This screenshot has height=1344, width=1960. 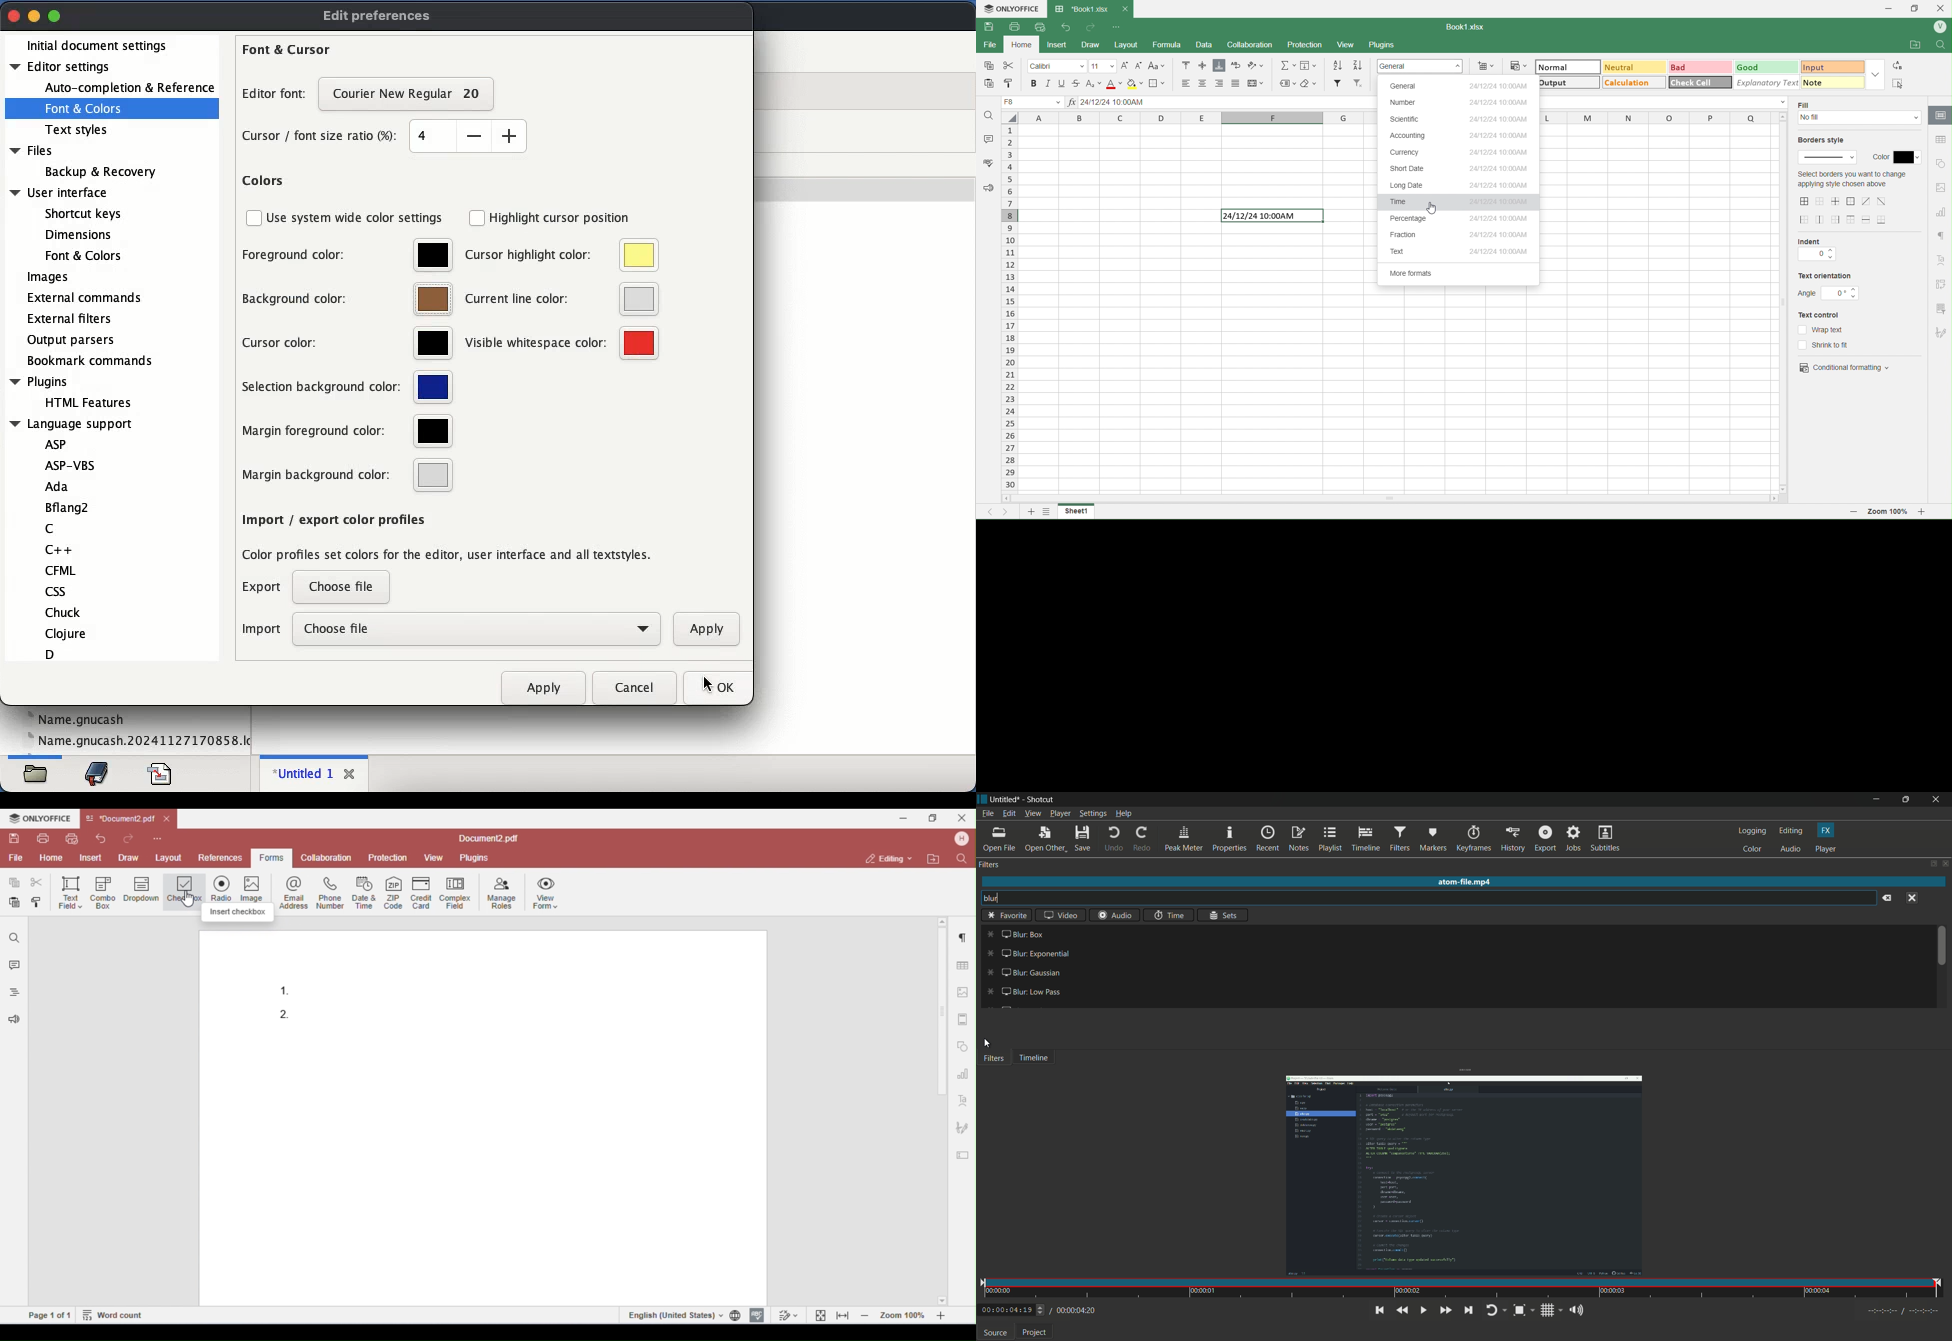 What do you see at coordinates (1039, 801) in the screenshot?
I see `app name` at bounding box center [1039, 801].